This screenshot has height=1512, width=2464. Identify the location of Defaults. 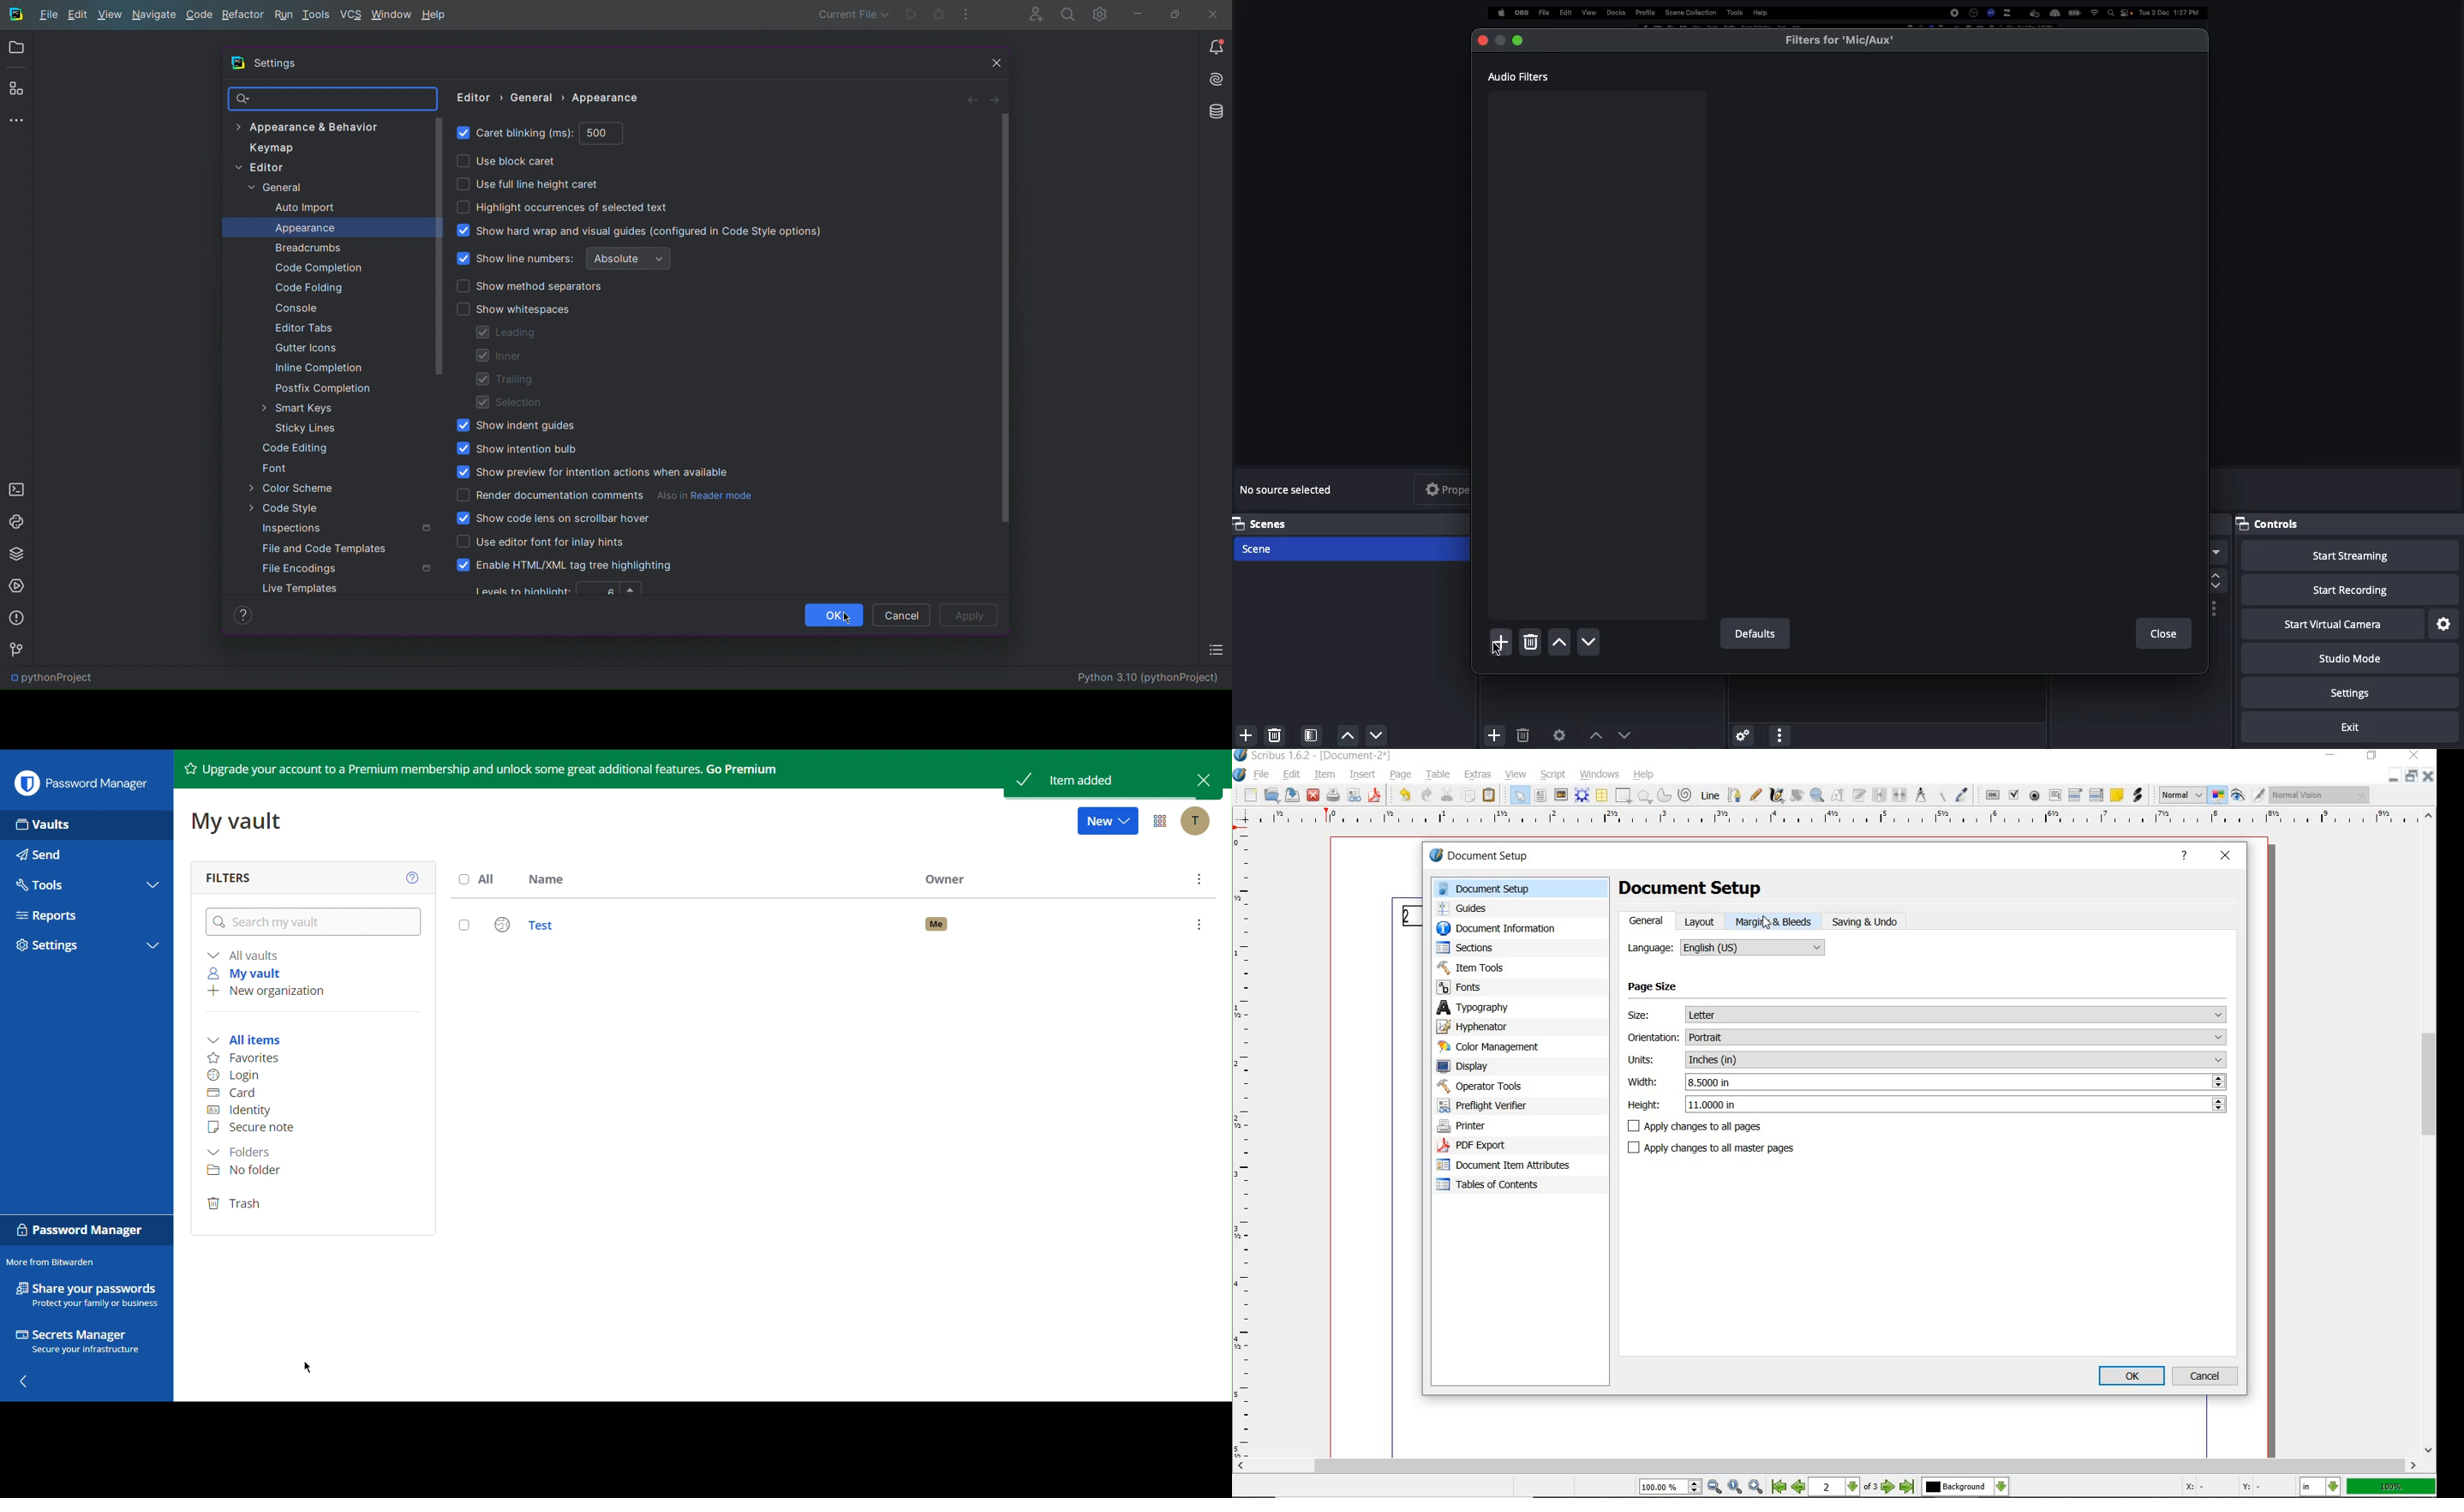
(1753, 634).